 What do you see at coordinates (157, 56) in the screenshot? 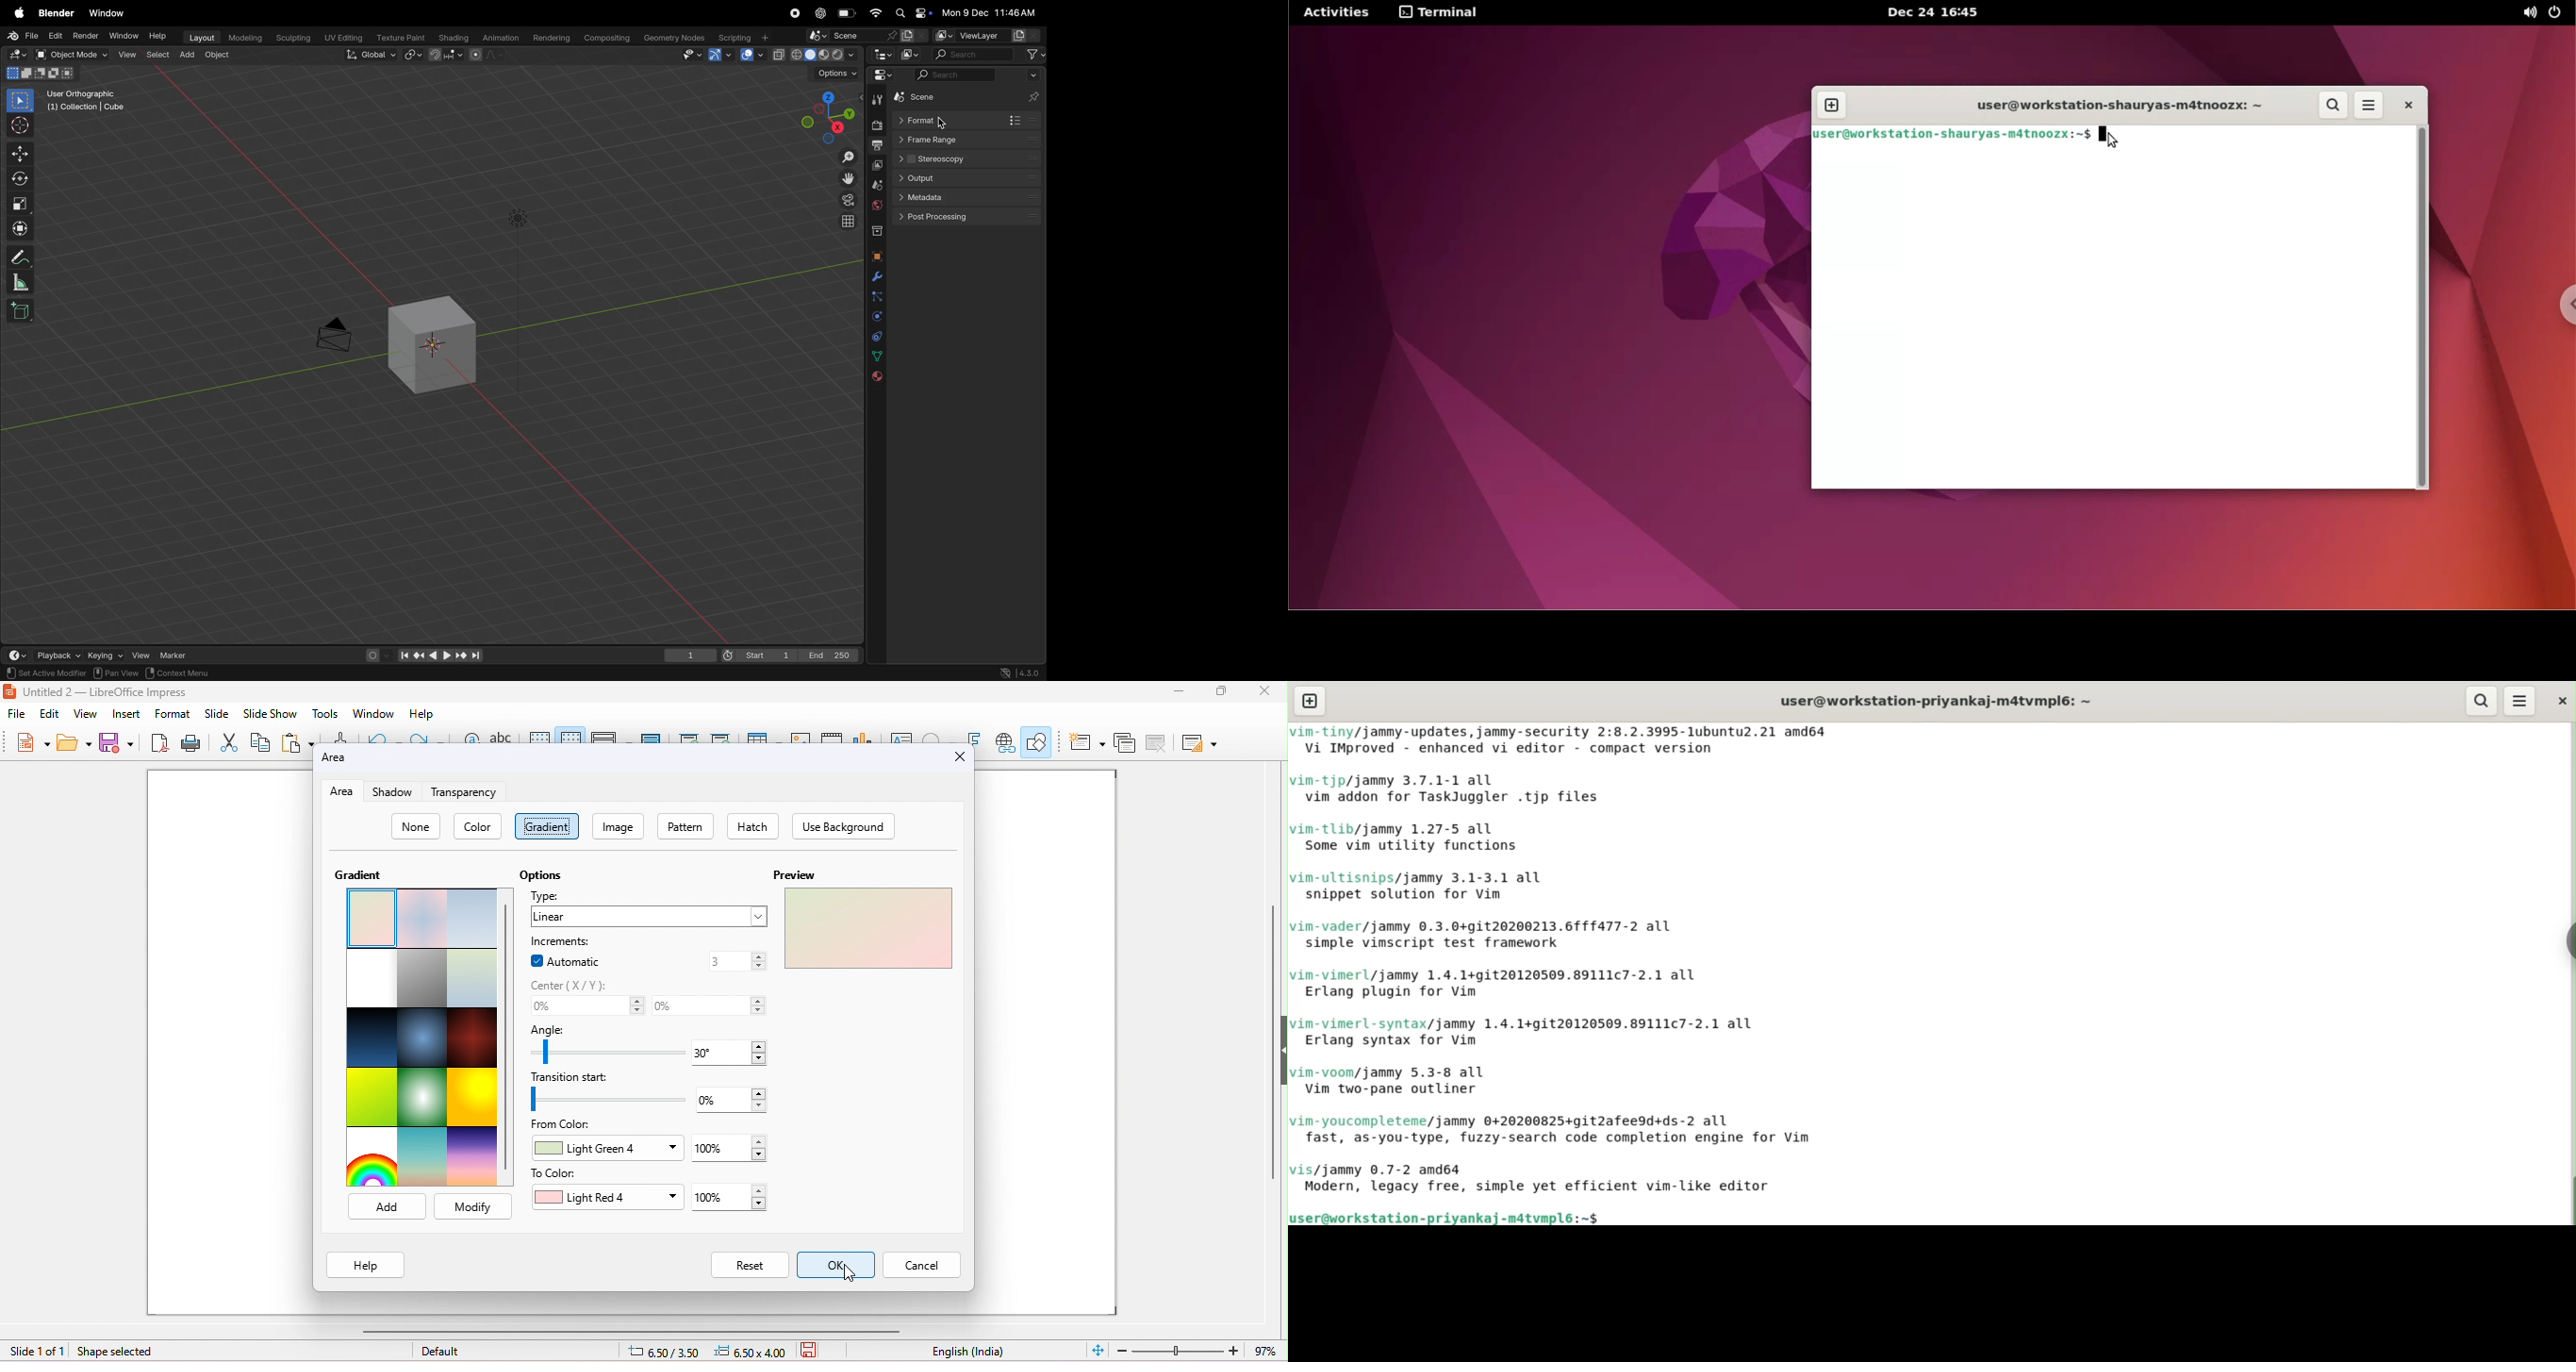
I see `select` at bounding box center [157, 56].